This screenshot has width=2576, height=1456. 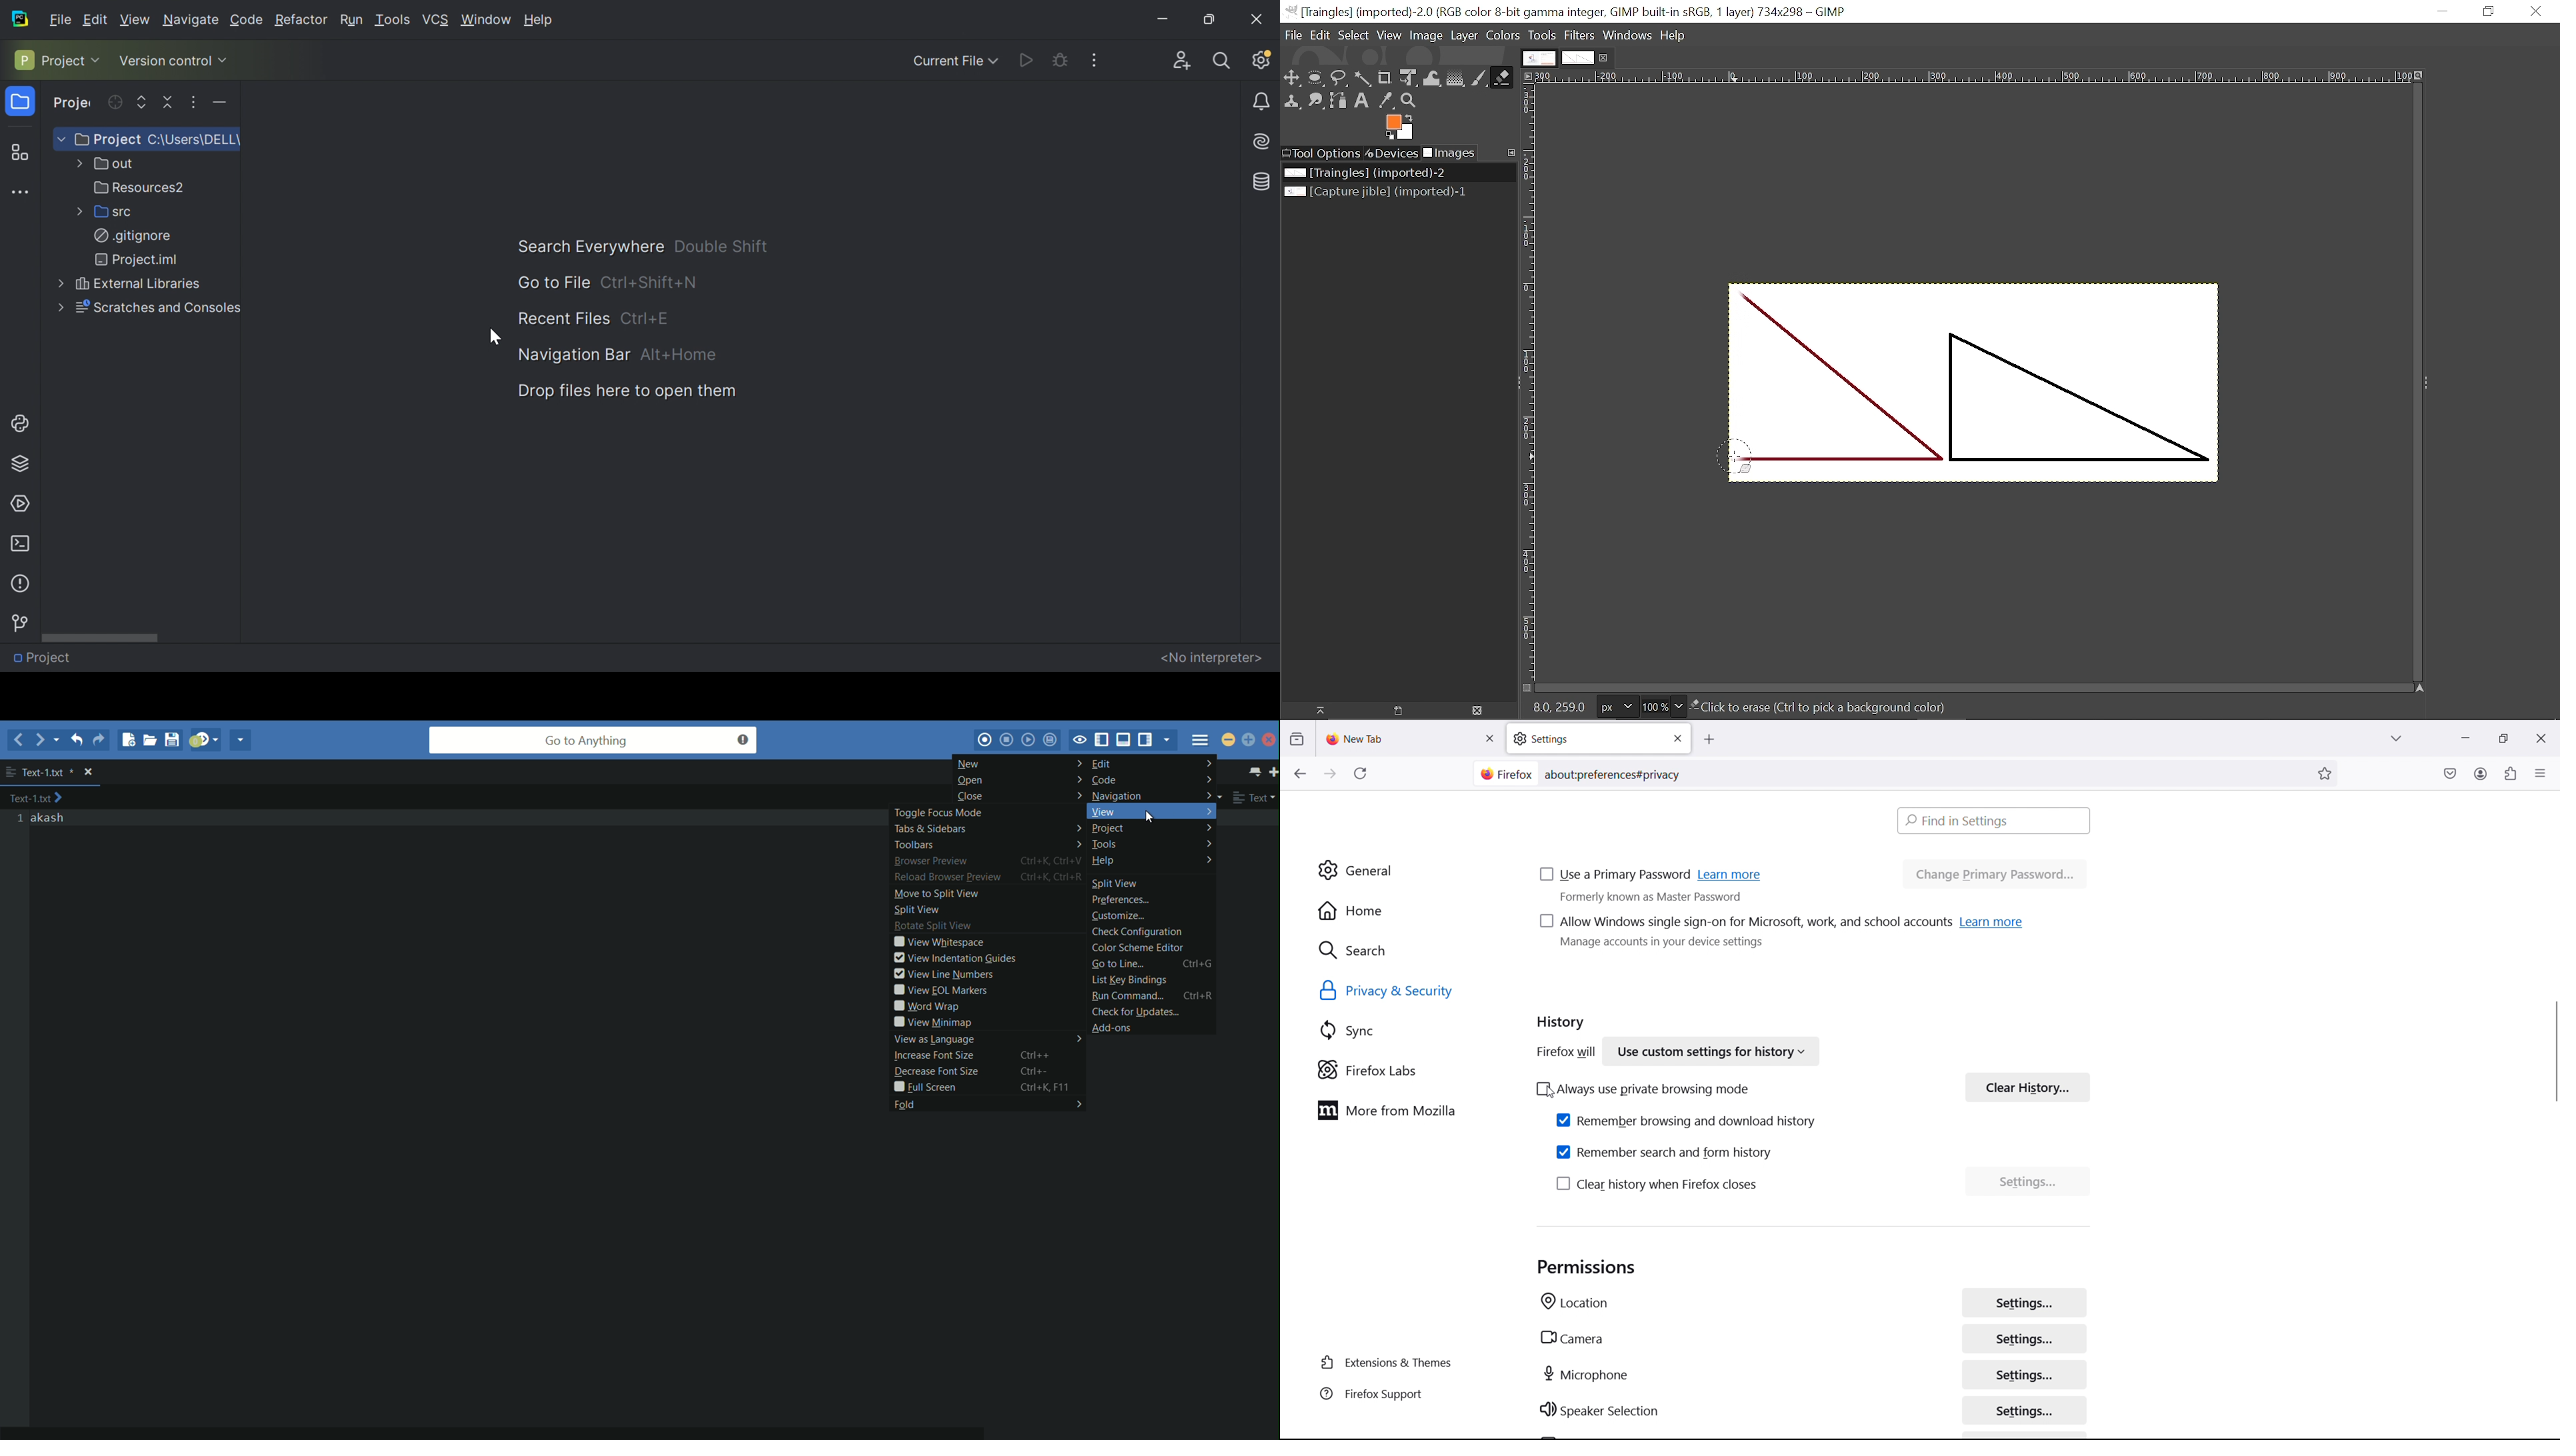 What do you see at coordinates (2024, 1373) in the screenshot?
I see `microphone permission settings` at bounding box center [2024, 1373].